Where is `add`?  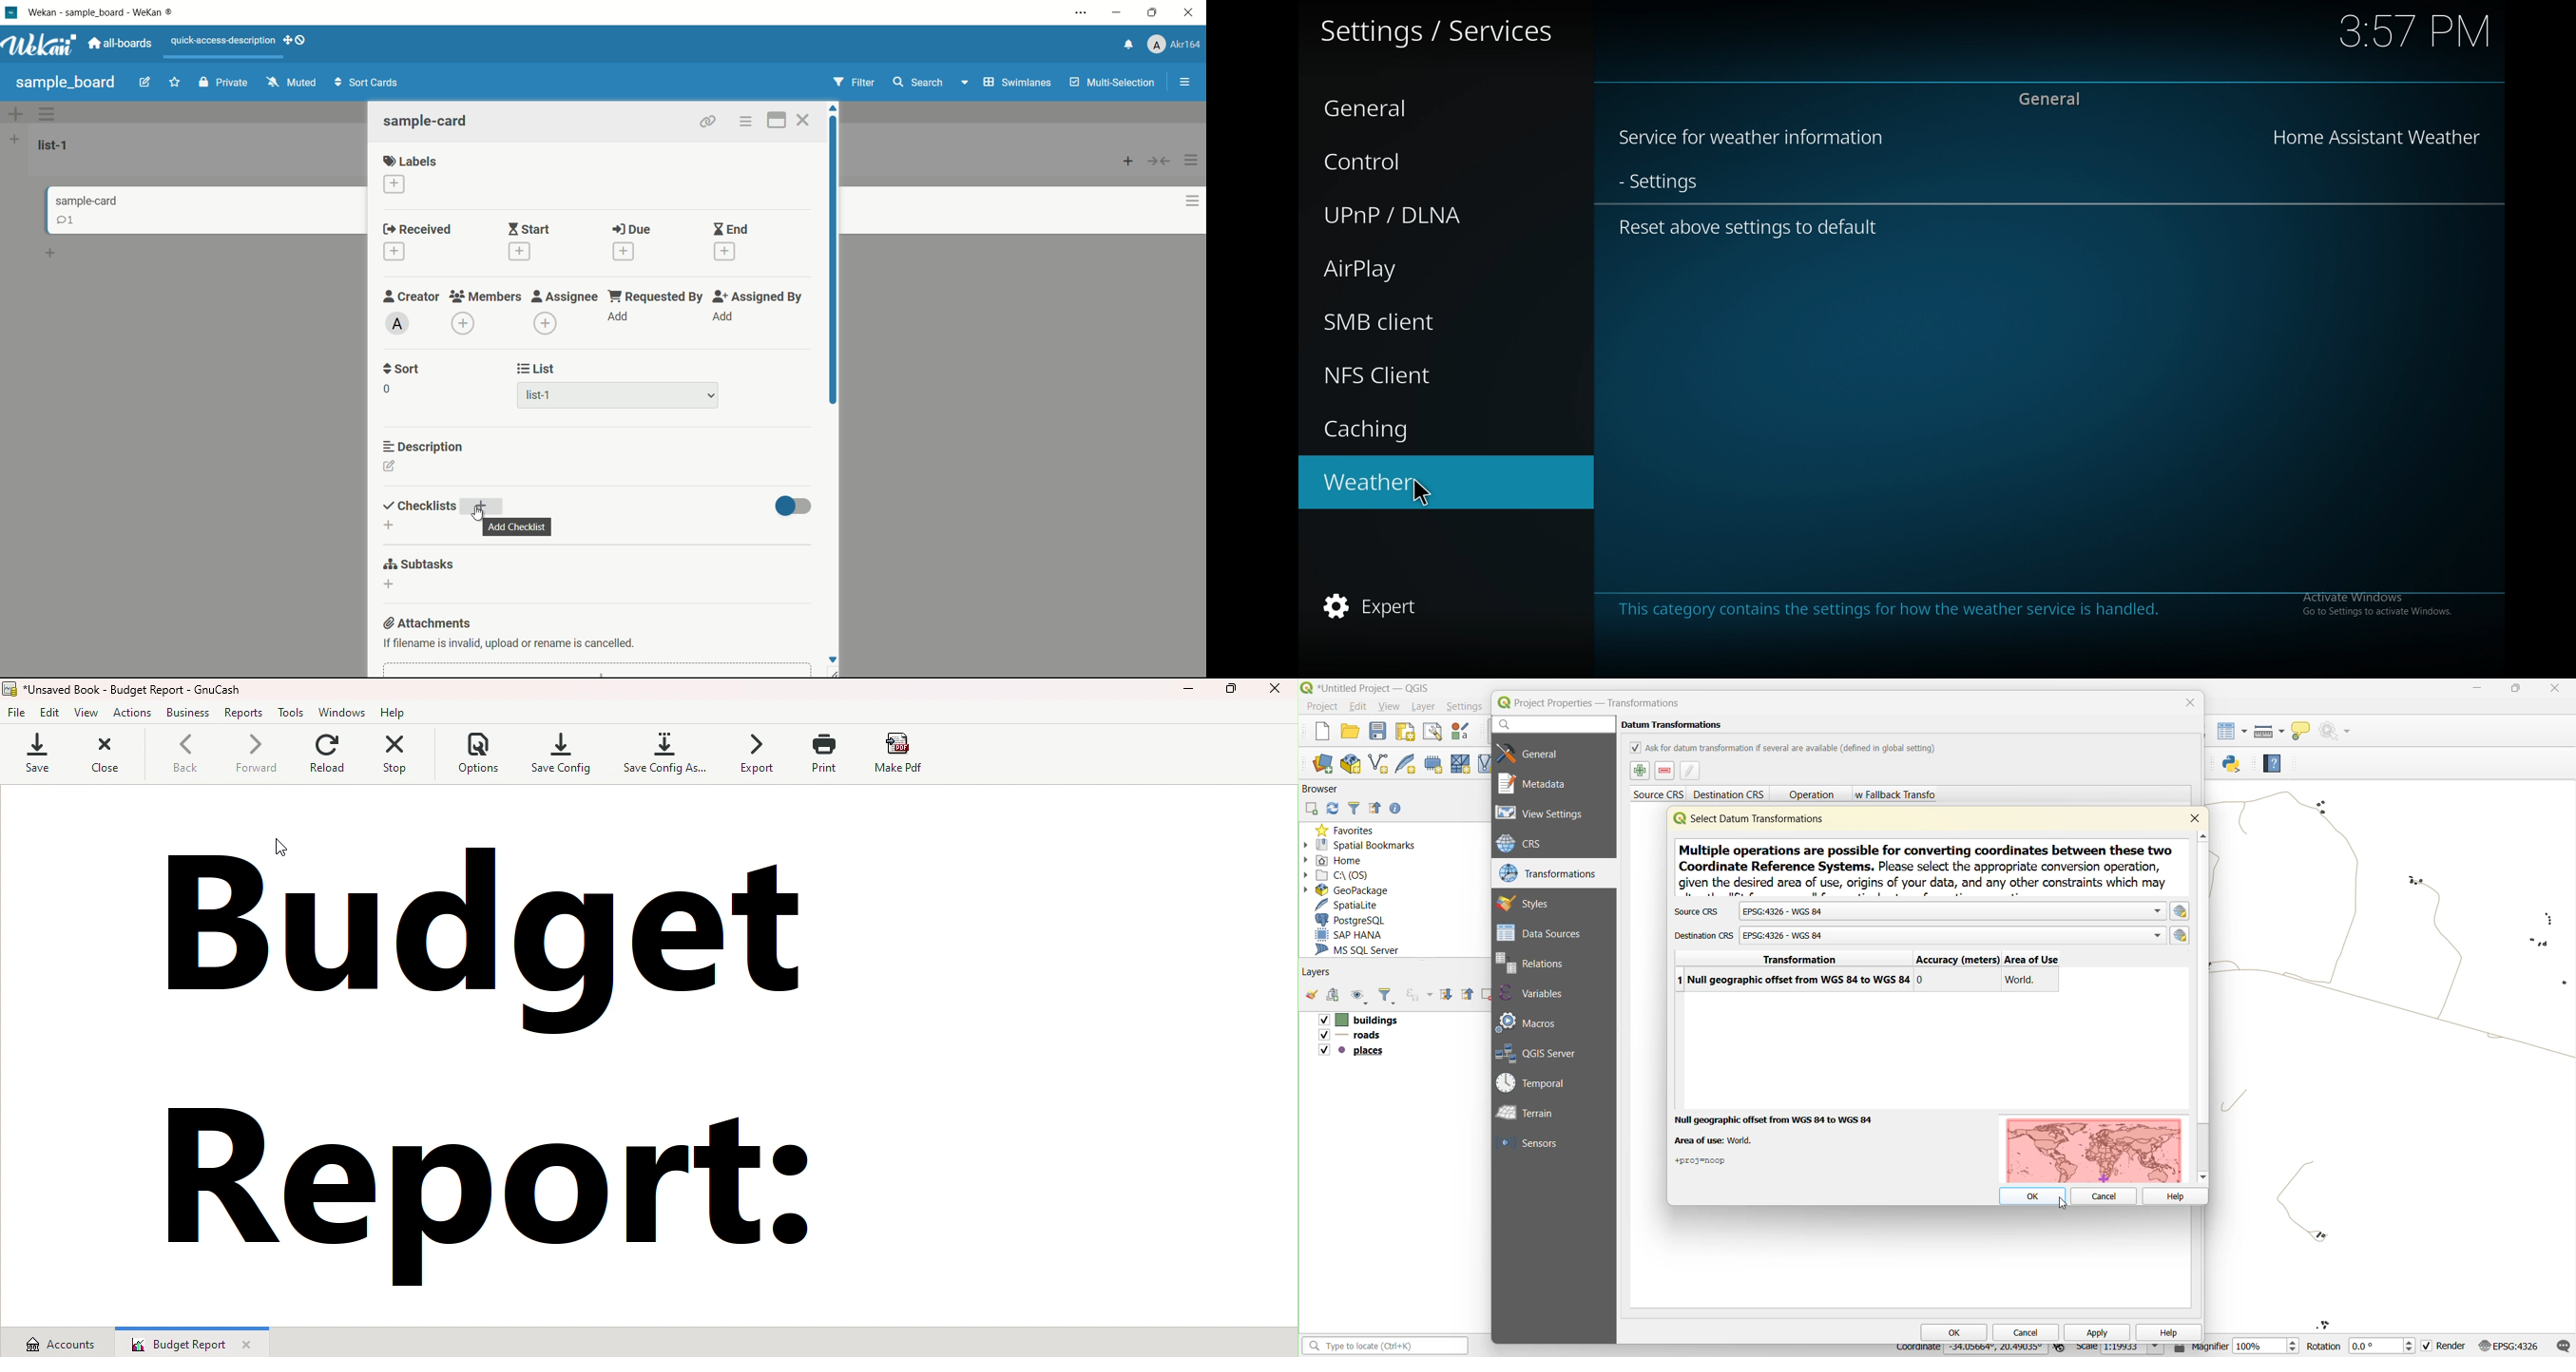 add is located at coordinates (285, 40).